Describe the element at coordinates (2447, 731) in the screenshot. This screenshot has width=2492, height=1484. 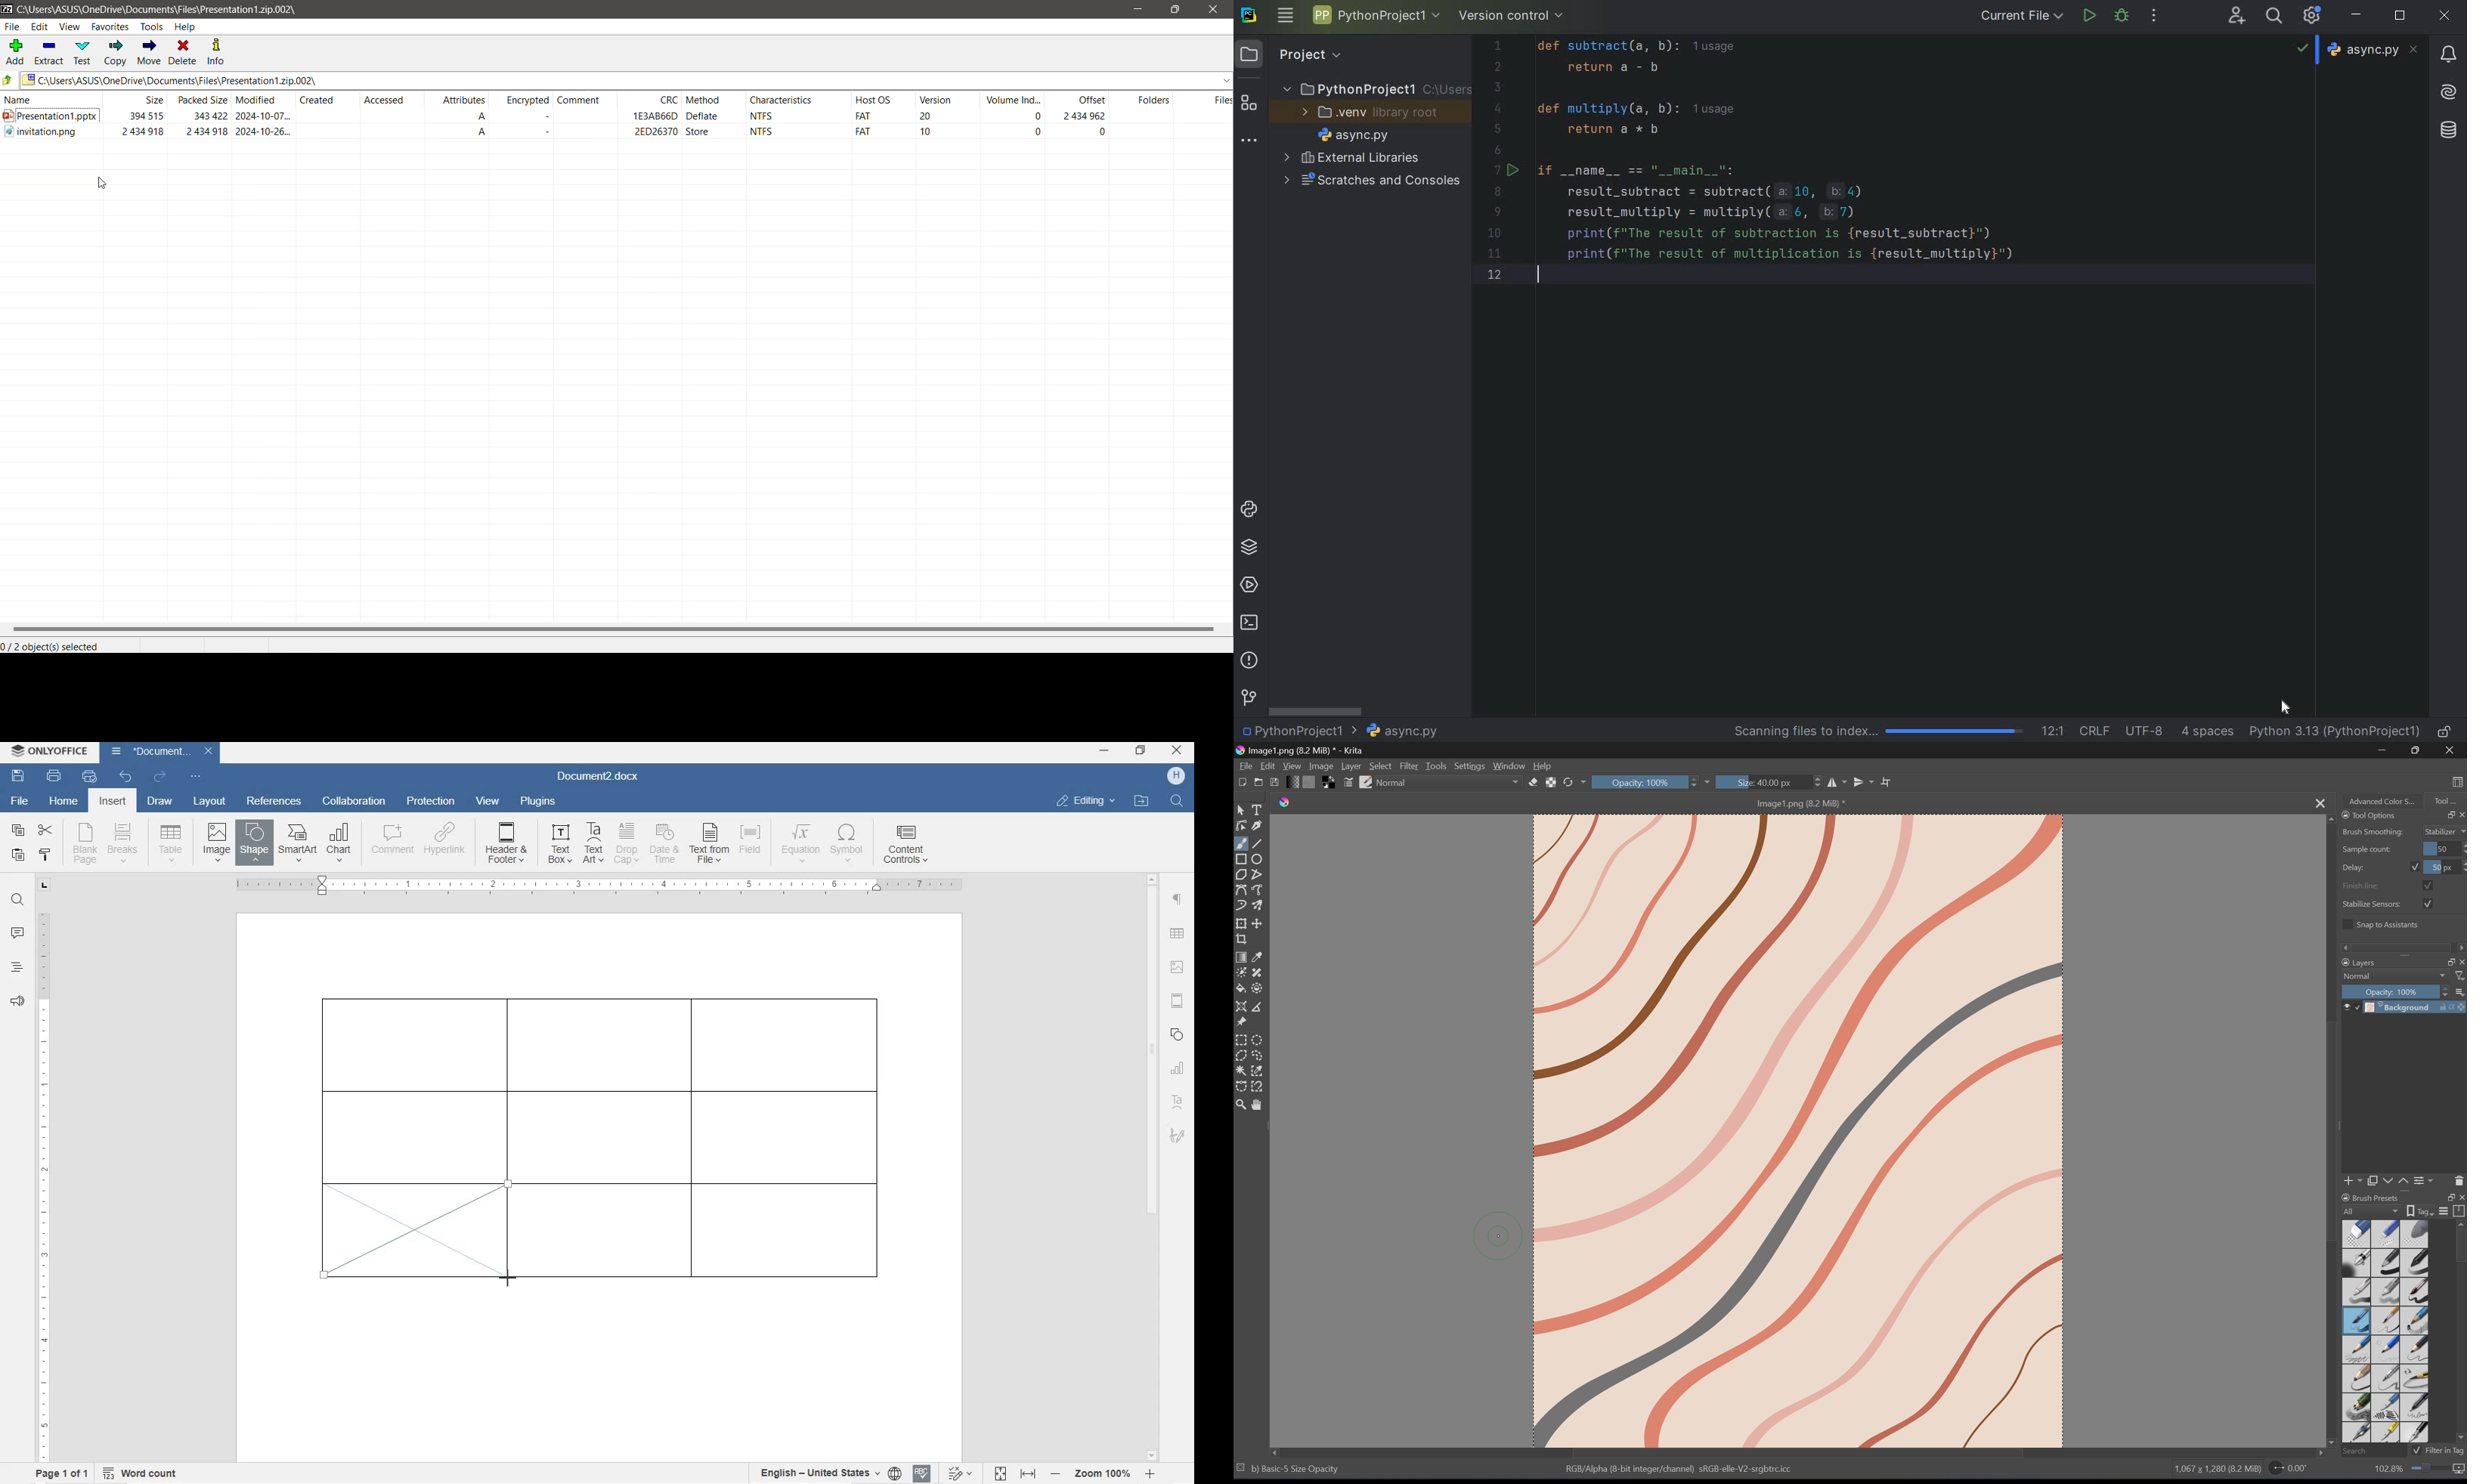
I see `make file ready only` at that location.